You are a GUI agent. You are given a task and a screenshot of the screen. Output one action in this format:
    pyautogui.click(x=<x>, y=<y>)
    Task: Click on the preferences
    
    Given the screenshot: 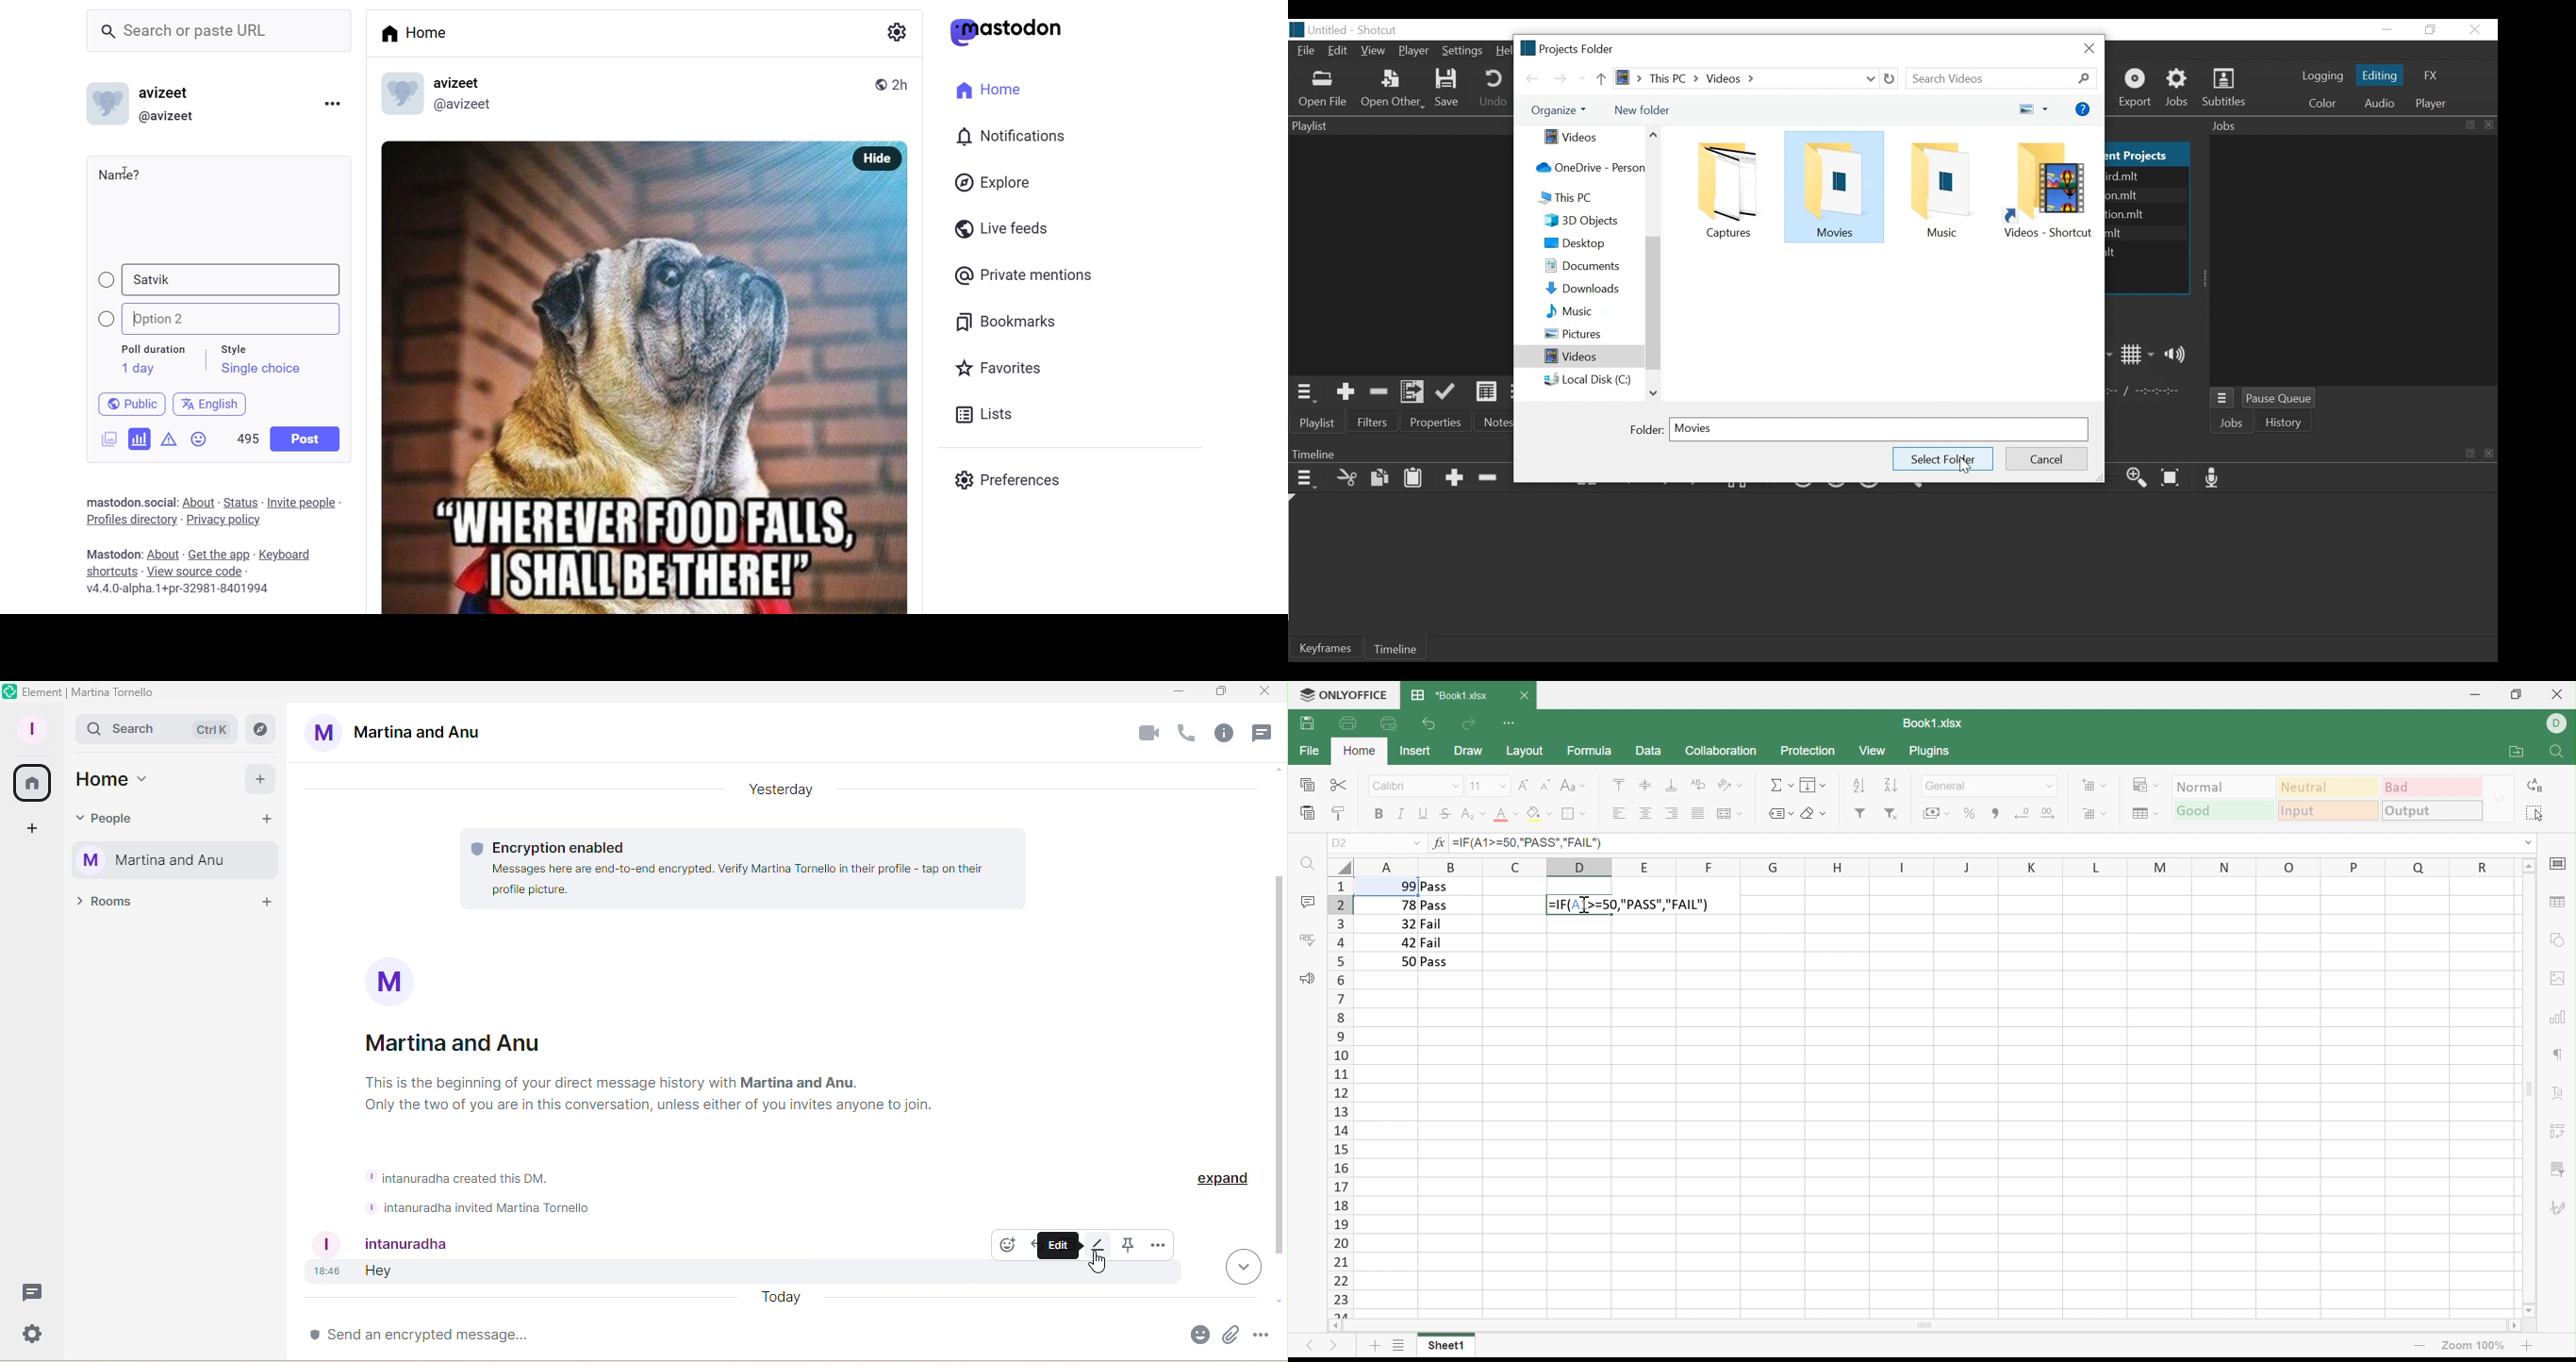 What is the action you would take?
    pyautogui.click(x=1011, y=478)
    